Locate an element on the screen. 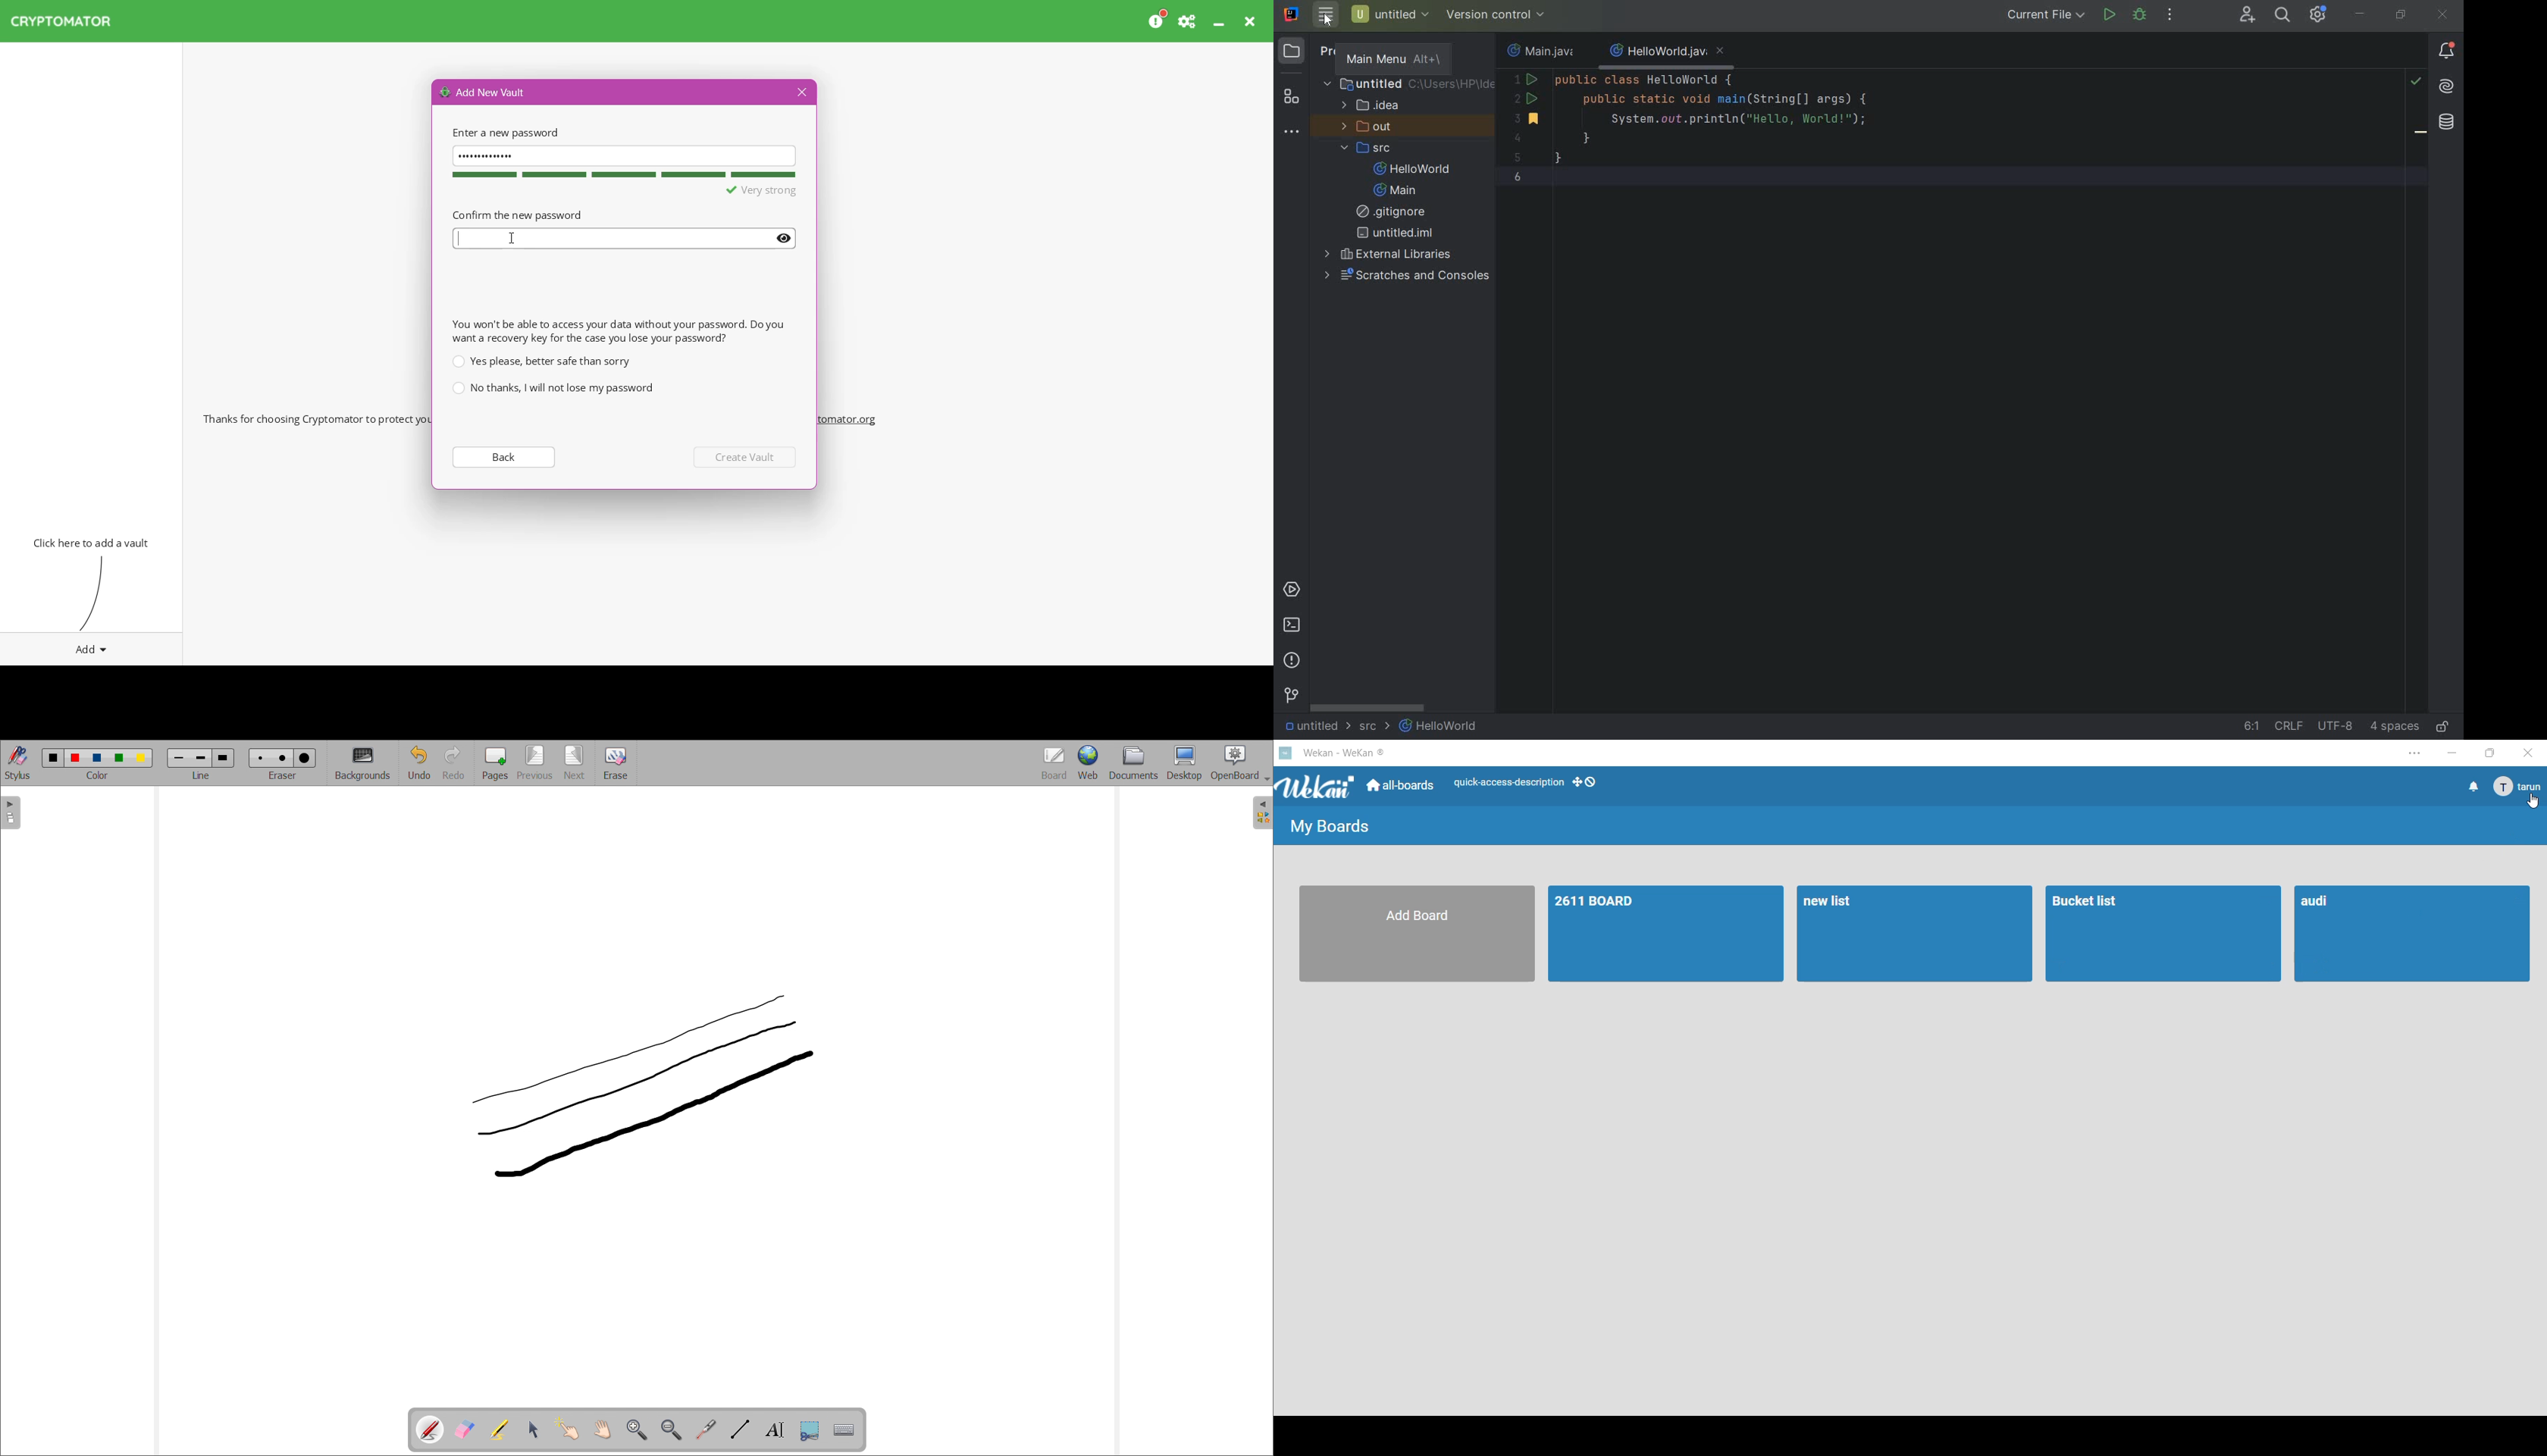  file encoding is located at coordinates (2336, 727).